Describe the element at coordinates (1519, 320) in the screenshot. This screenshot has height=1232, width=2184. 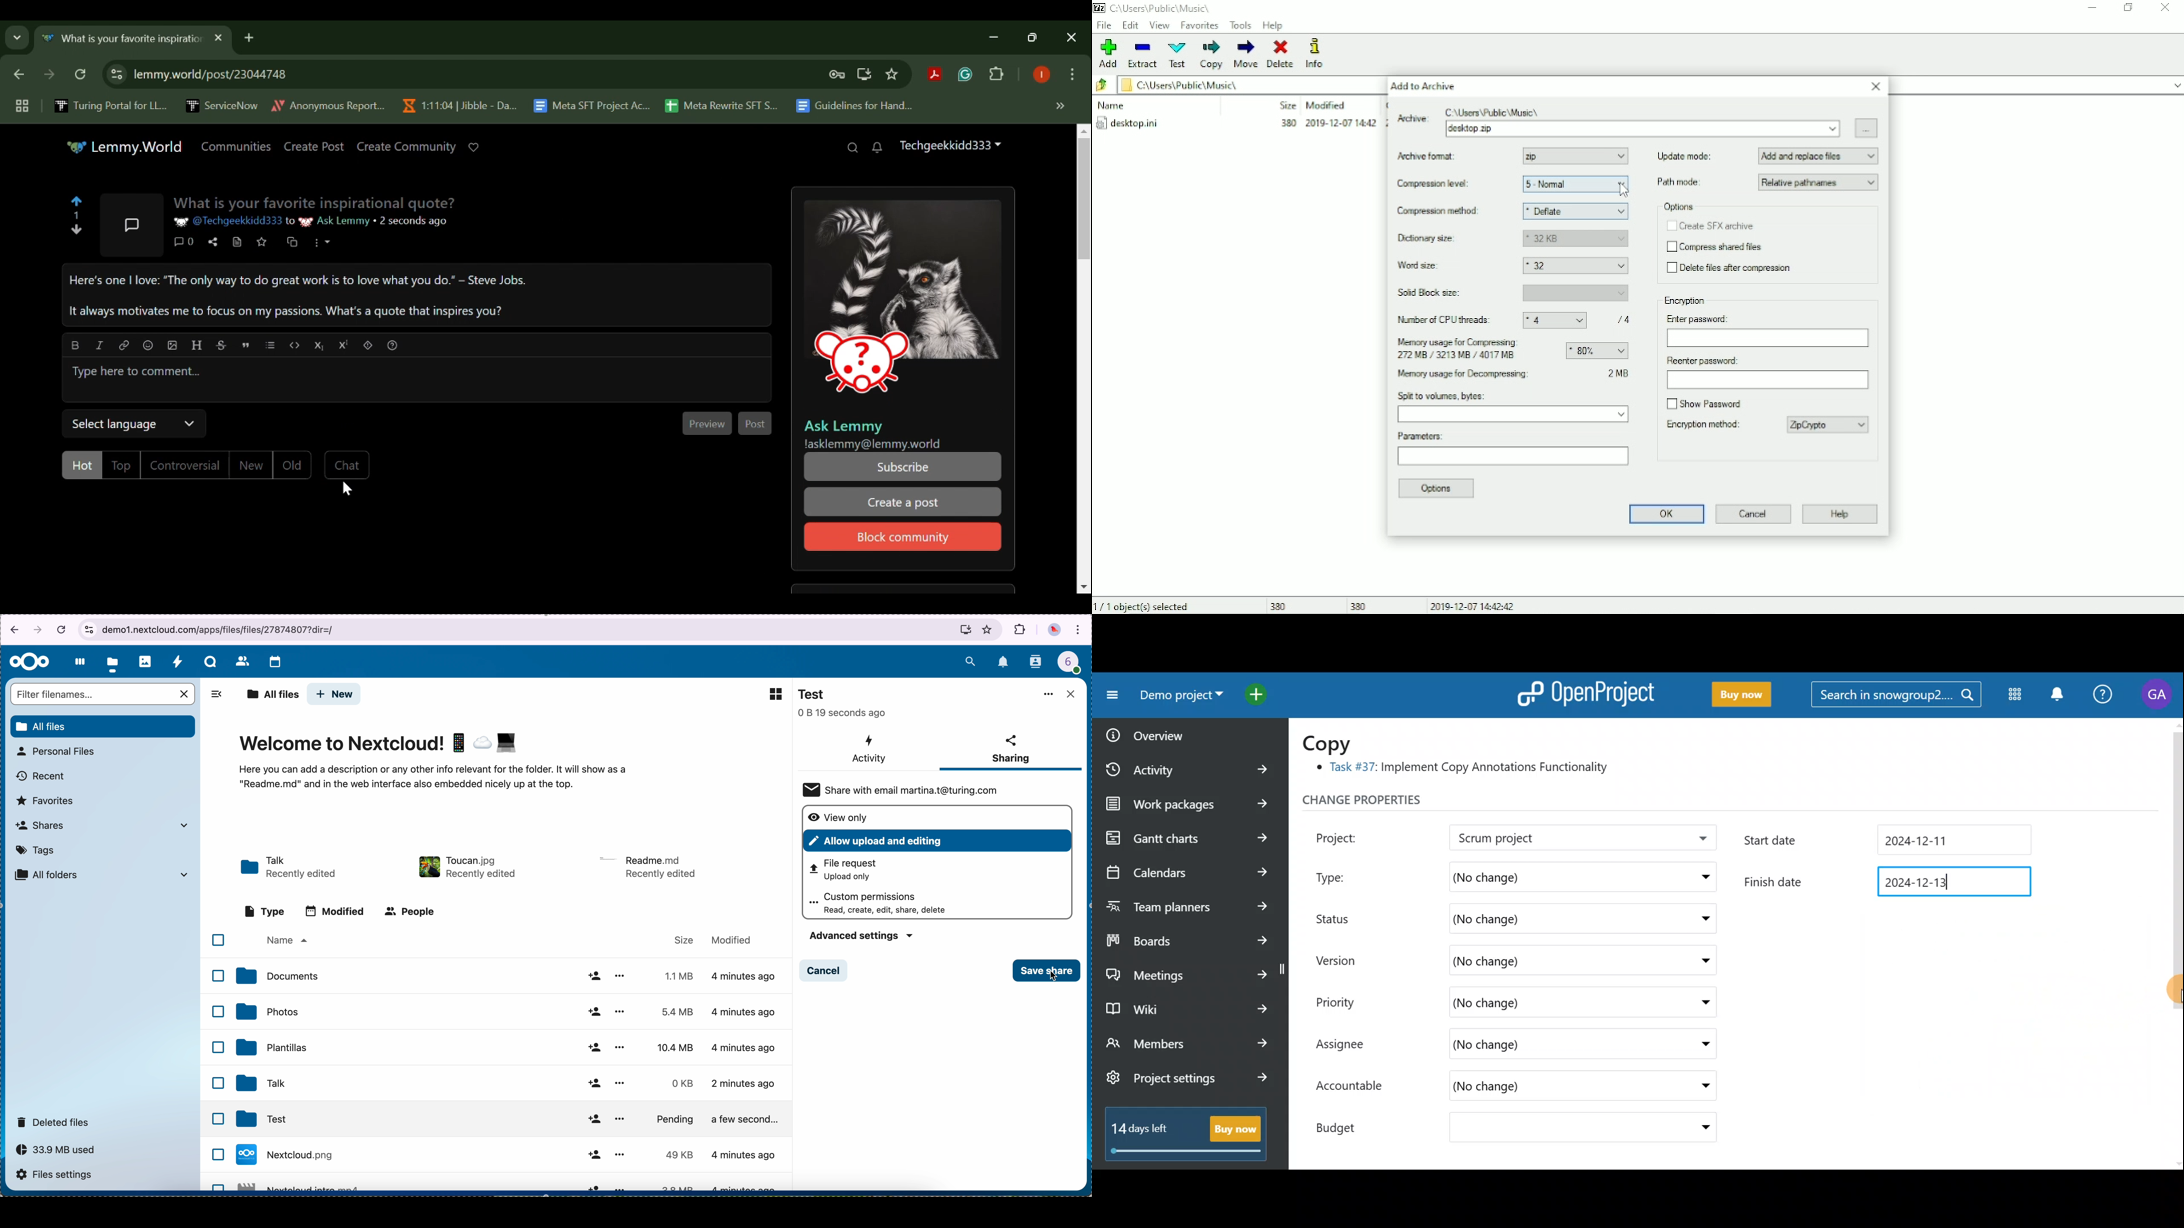
I see `Number of CPU threads` at that location.